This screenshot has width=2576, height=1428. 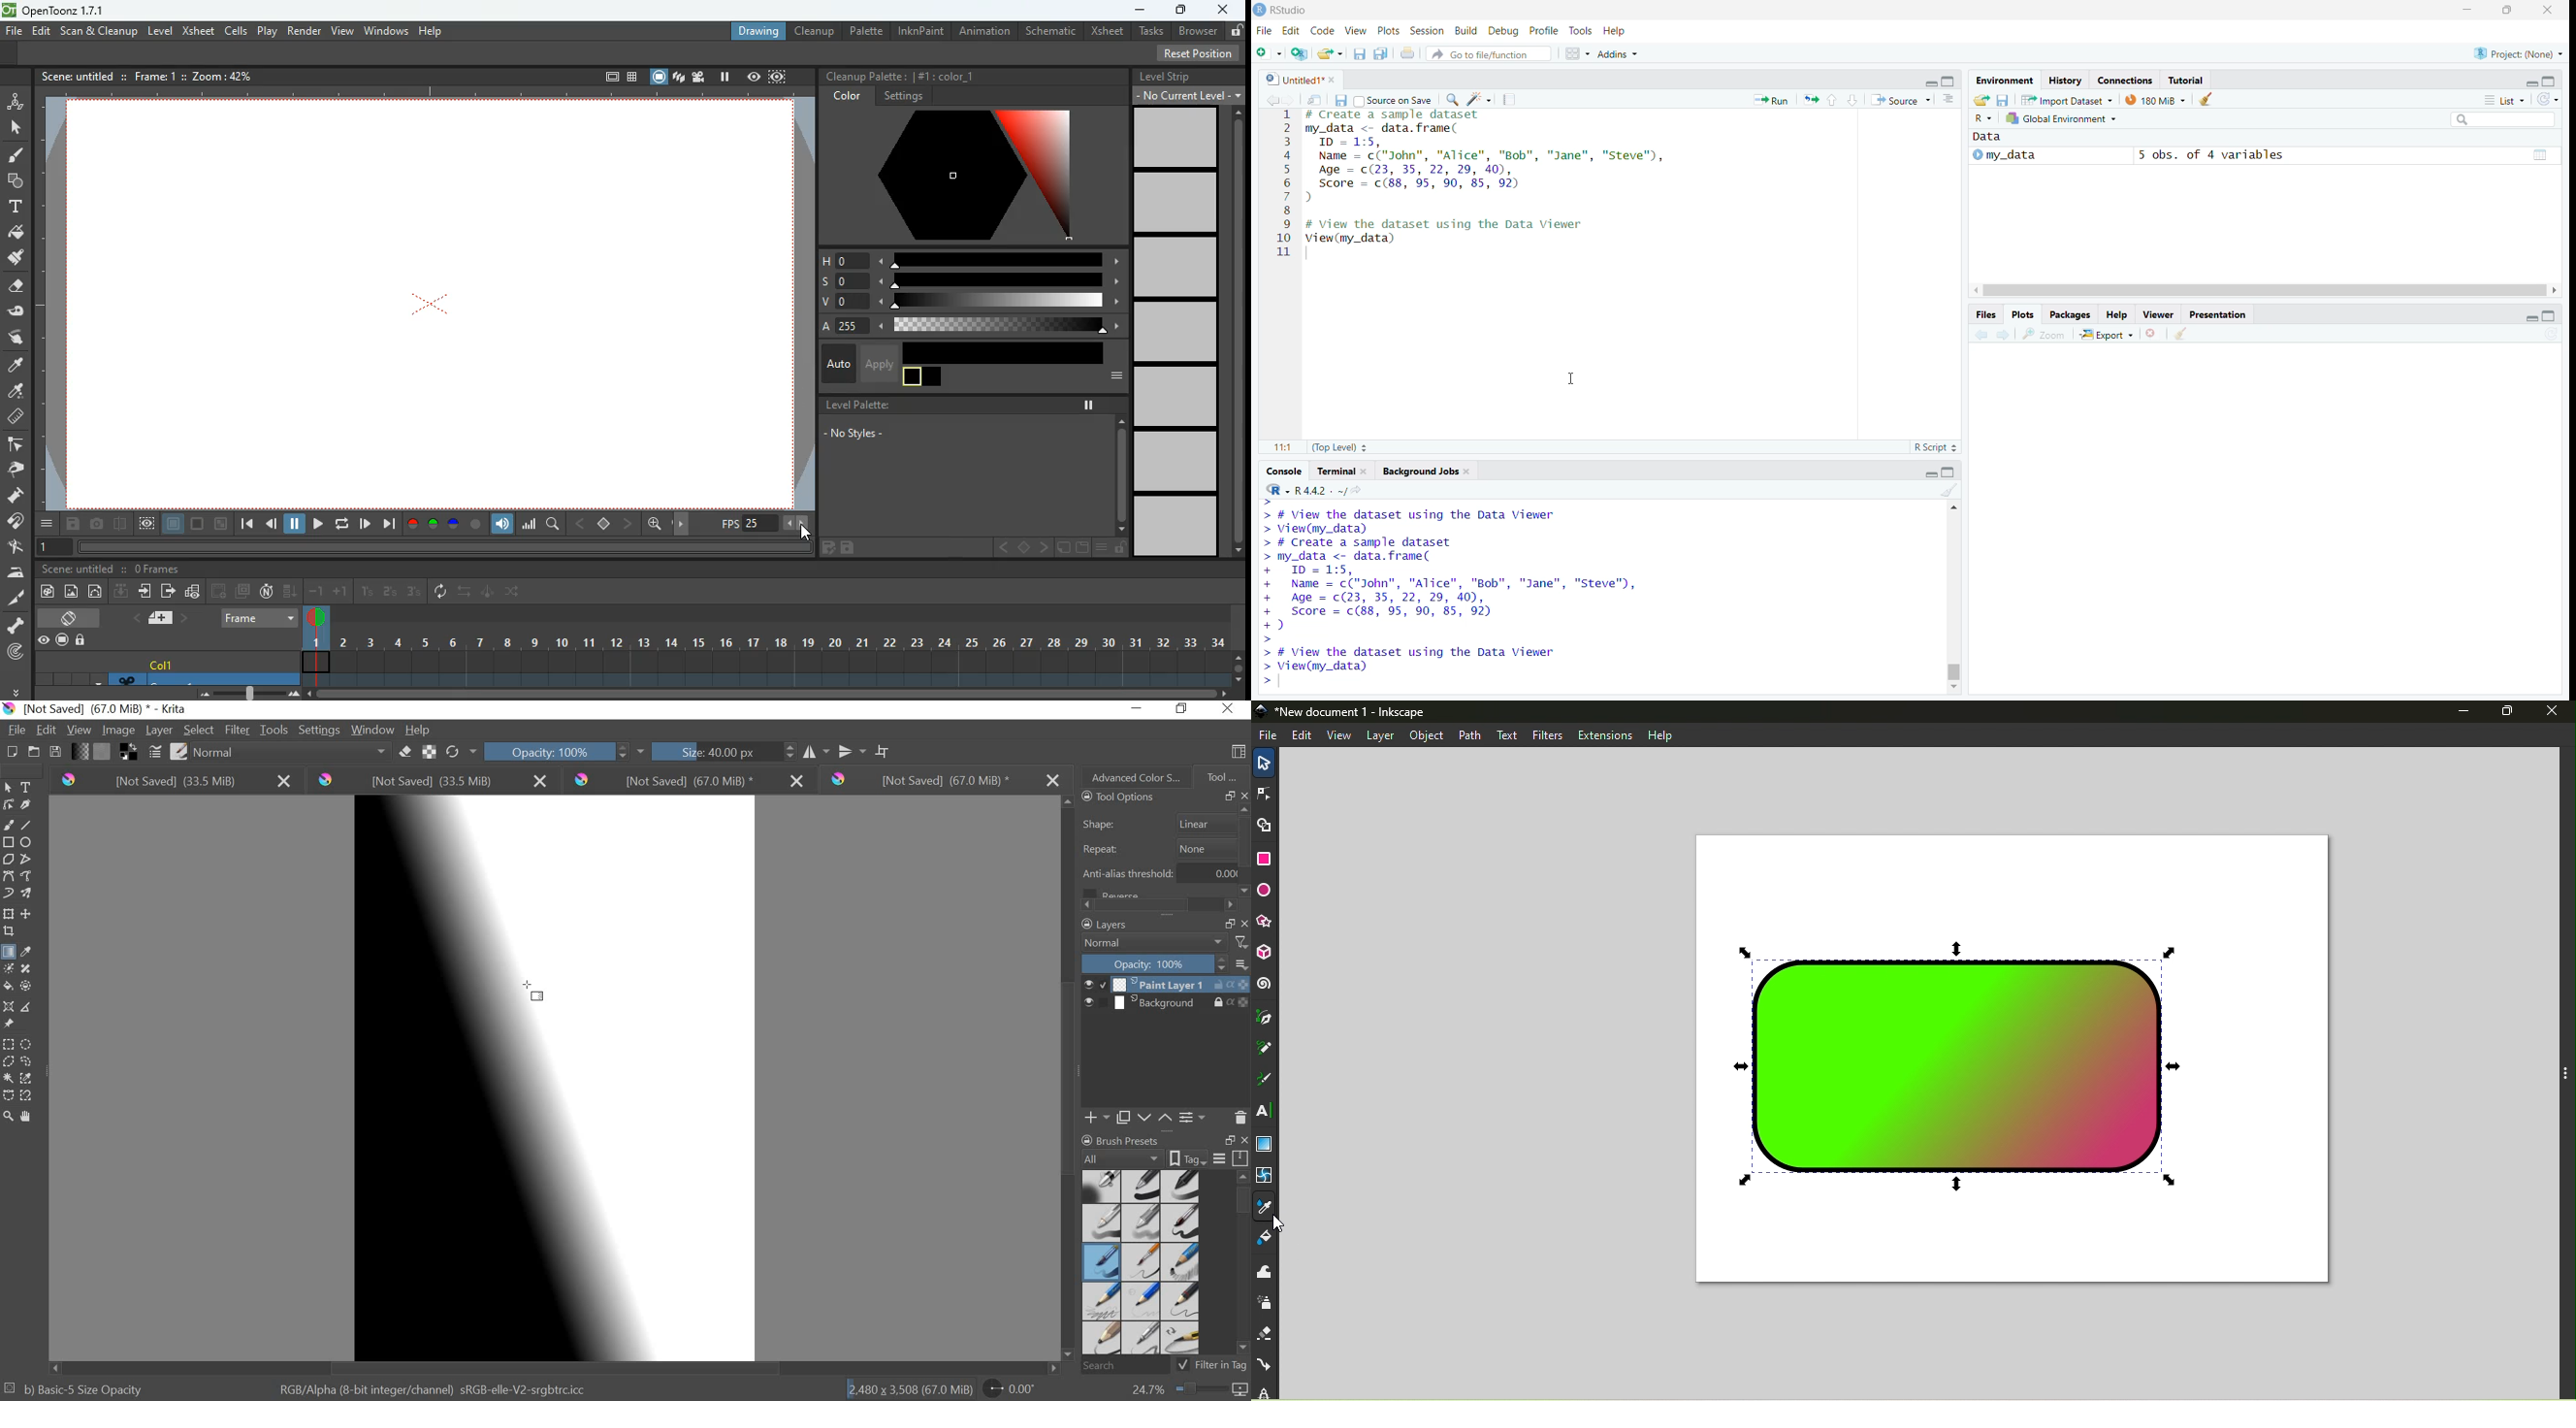 What do you see at coordinates (1570, 379) in the screenshot?
I see `Cursor` at bounding box center [1570, 379].